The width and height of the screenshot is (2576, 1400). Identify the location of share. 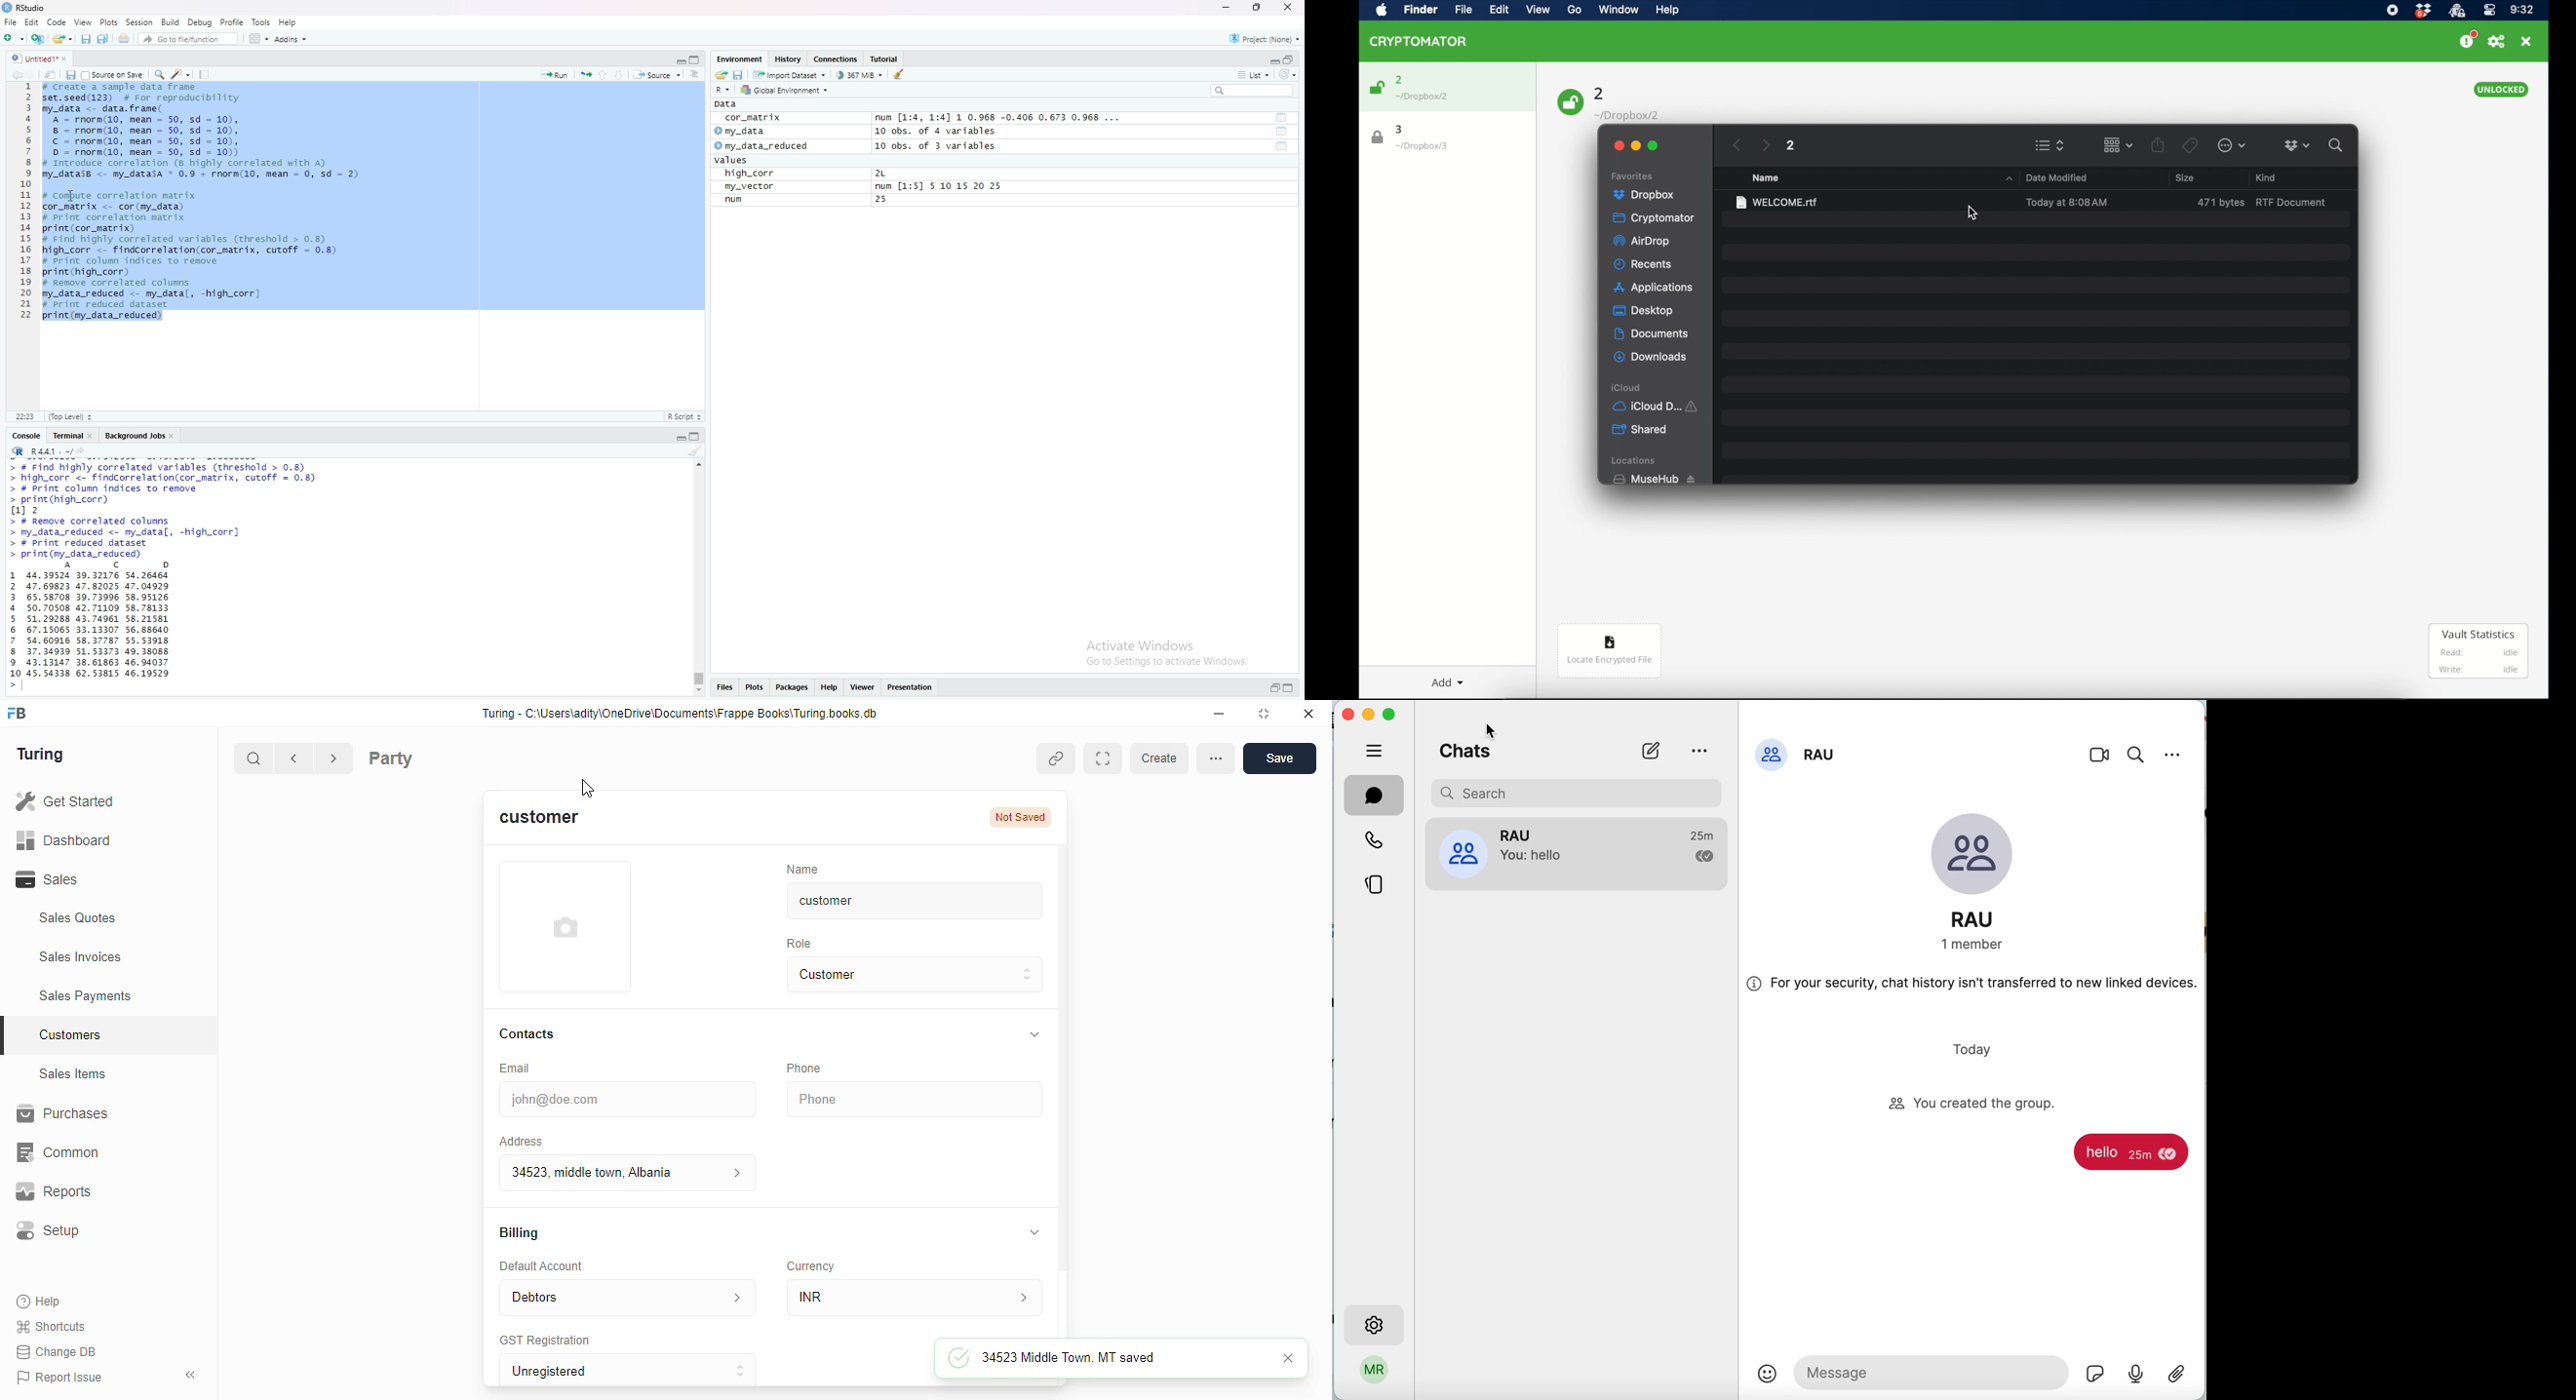
(82, 451).